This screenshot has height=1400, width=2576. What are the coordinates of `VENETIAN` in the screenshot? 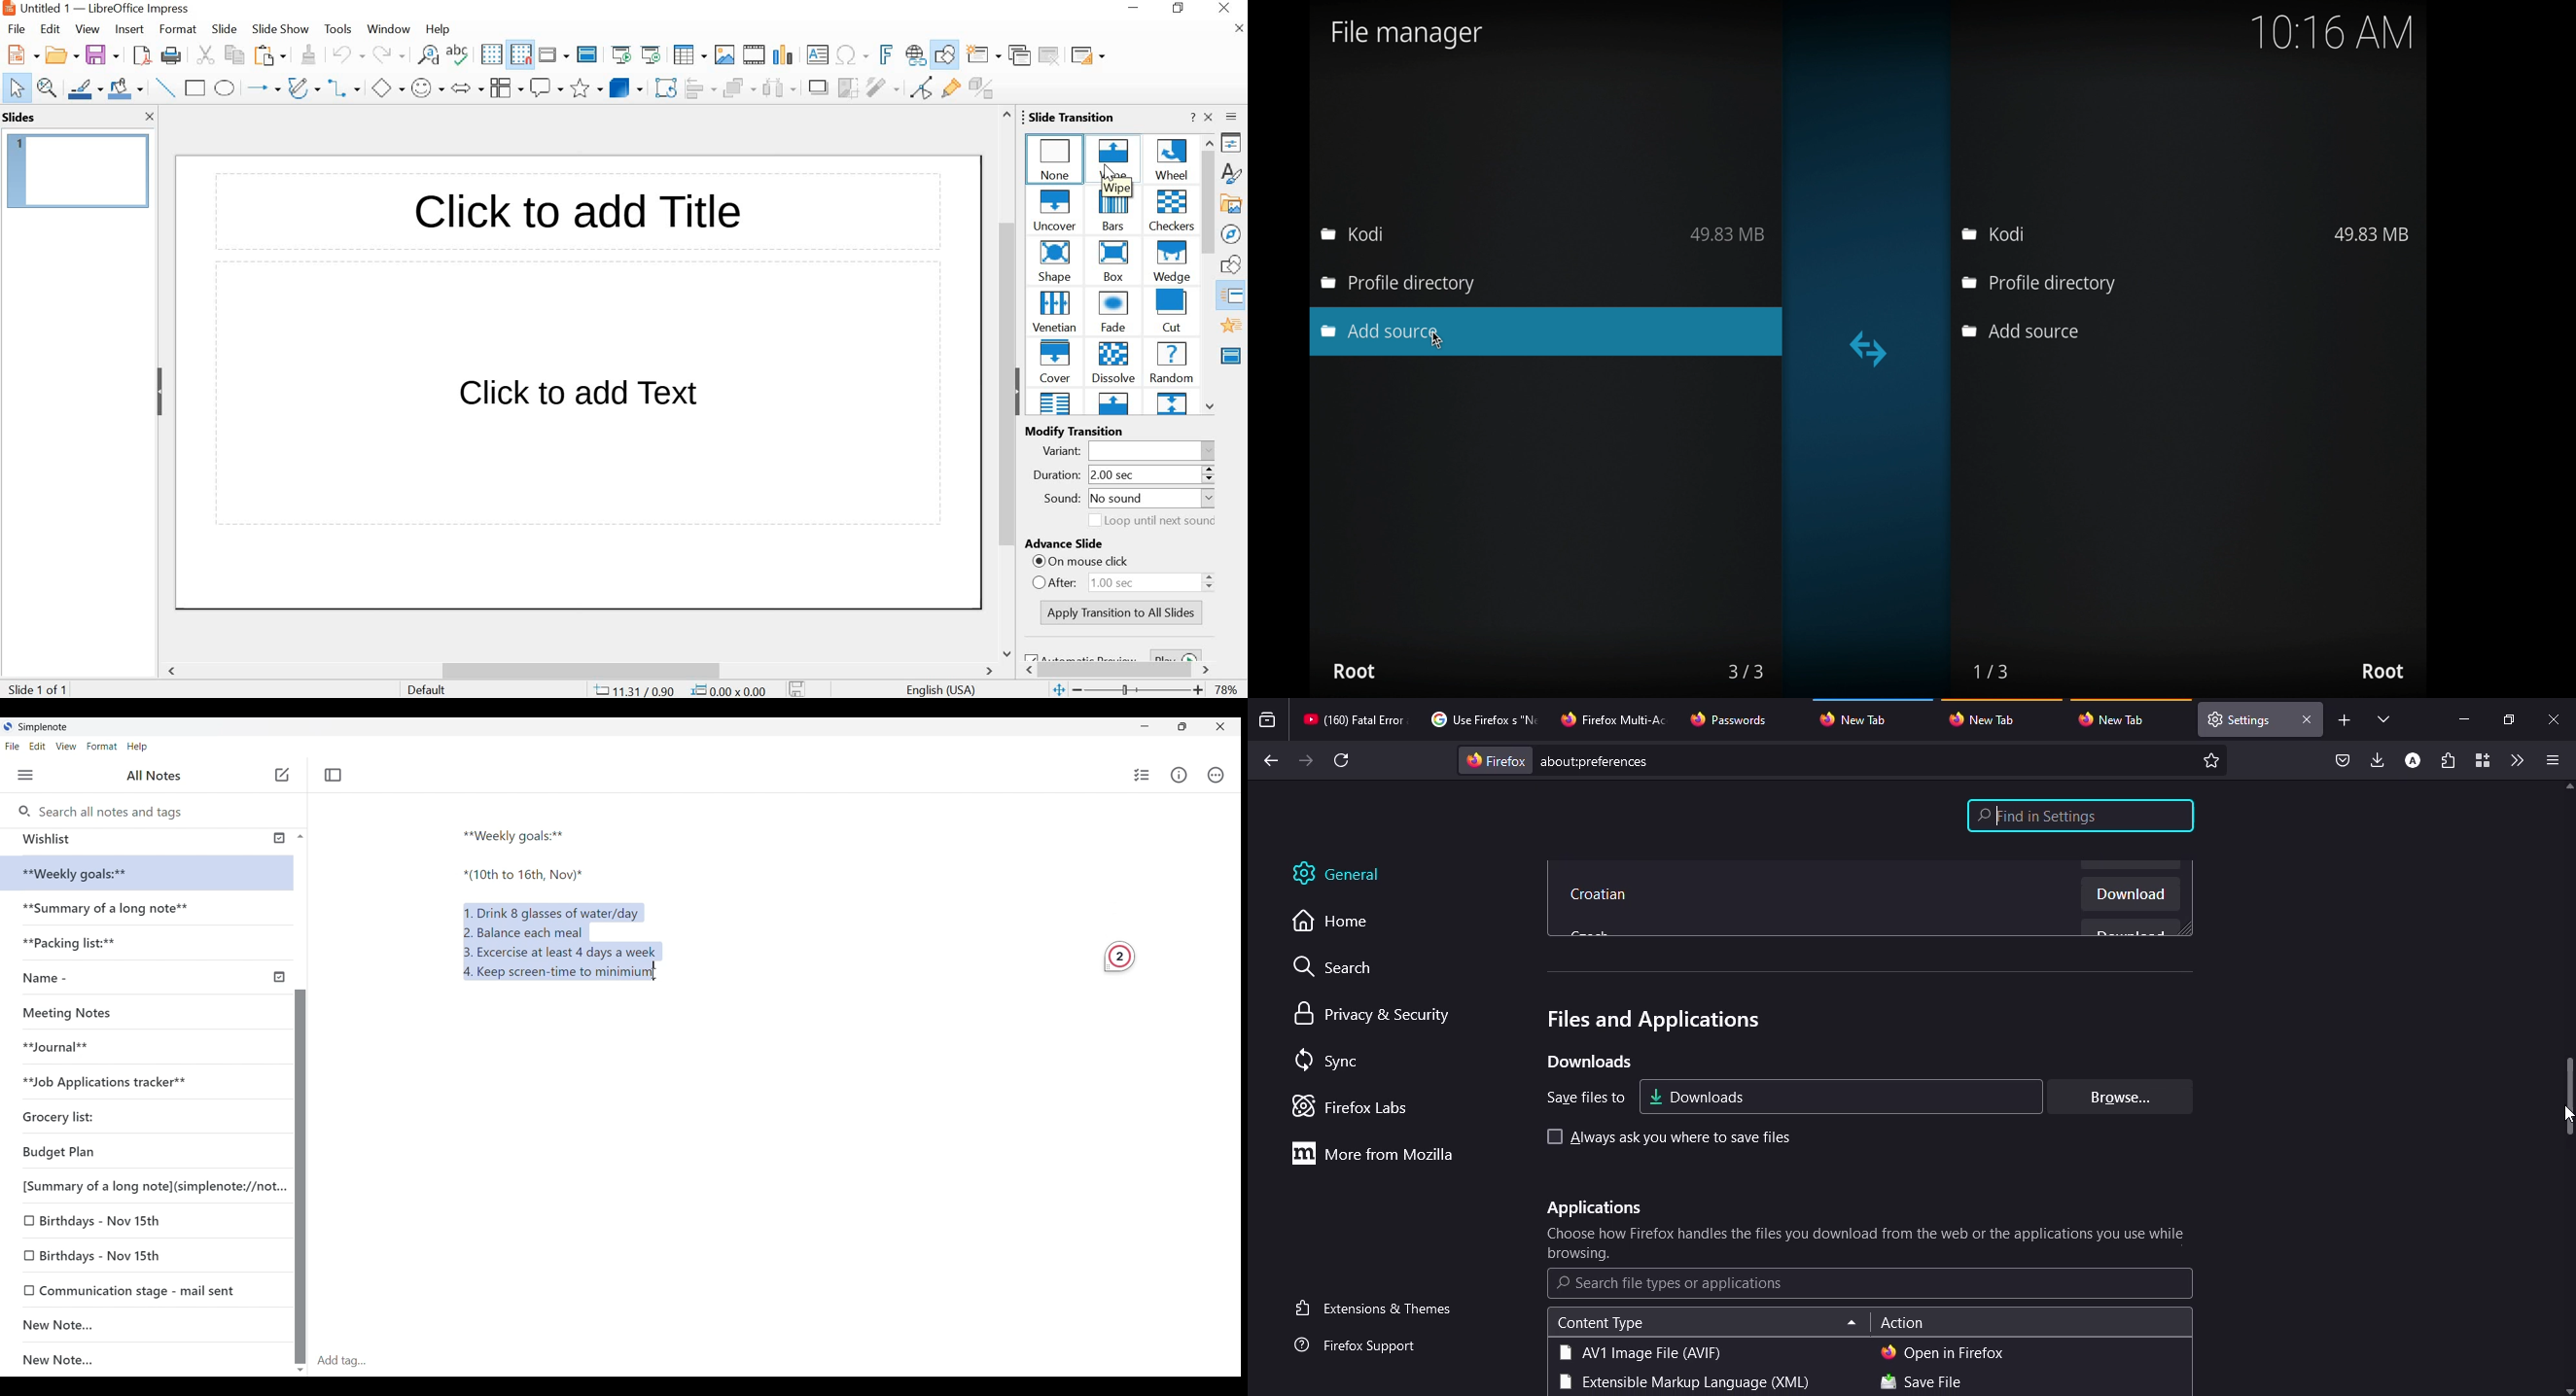 It's located at (1054, 311).